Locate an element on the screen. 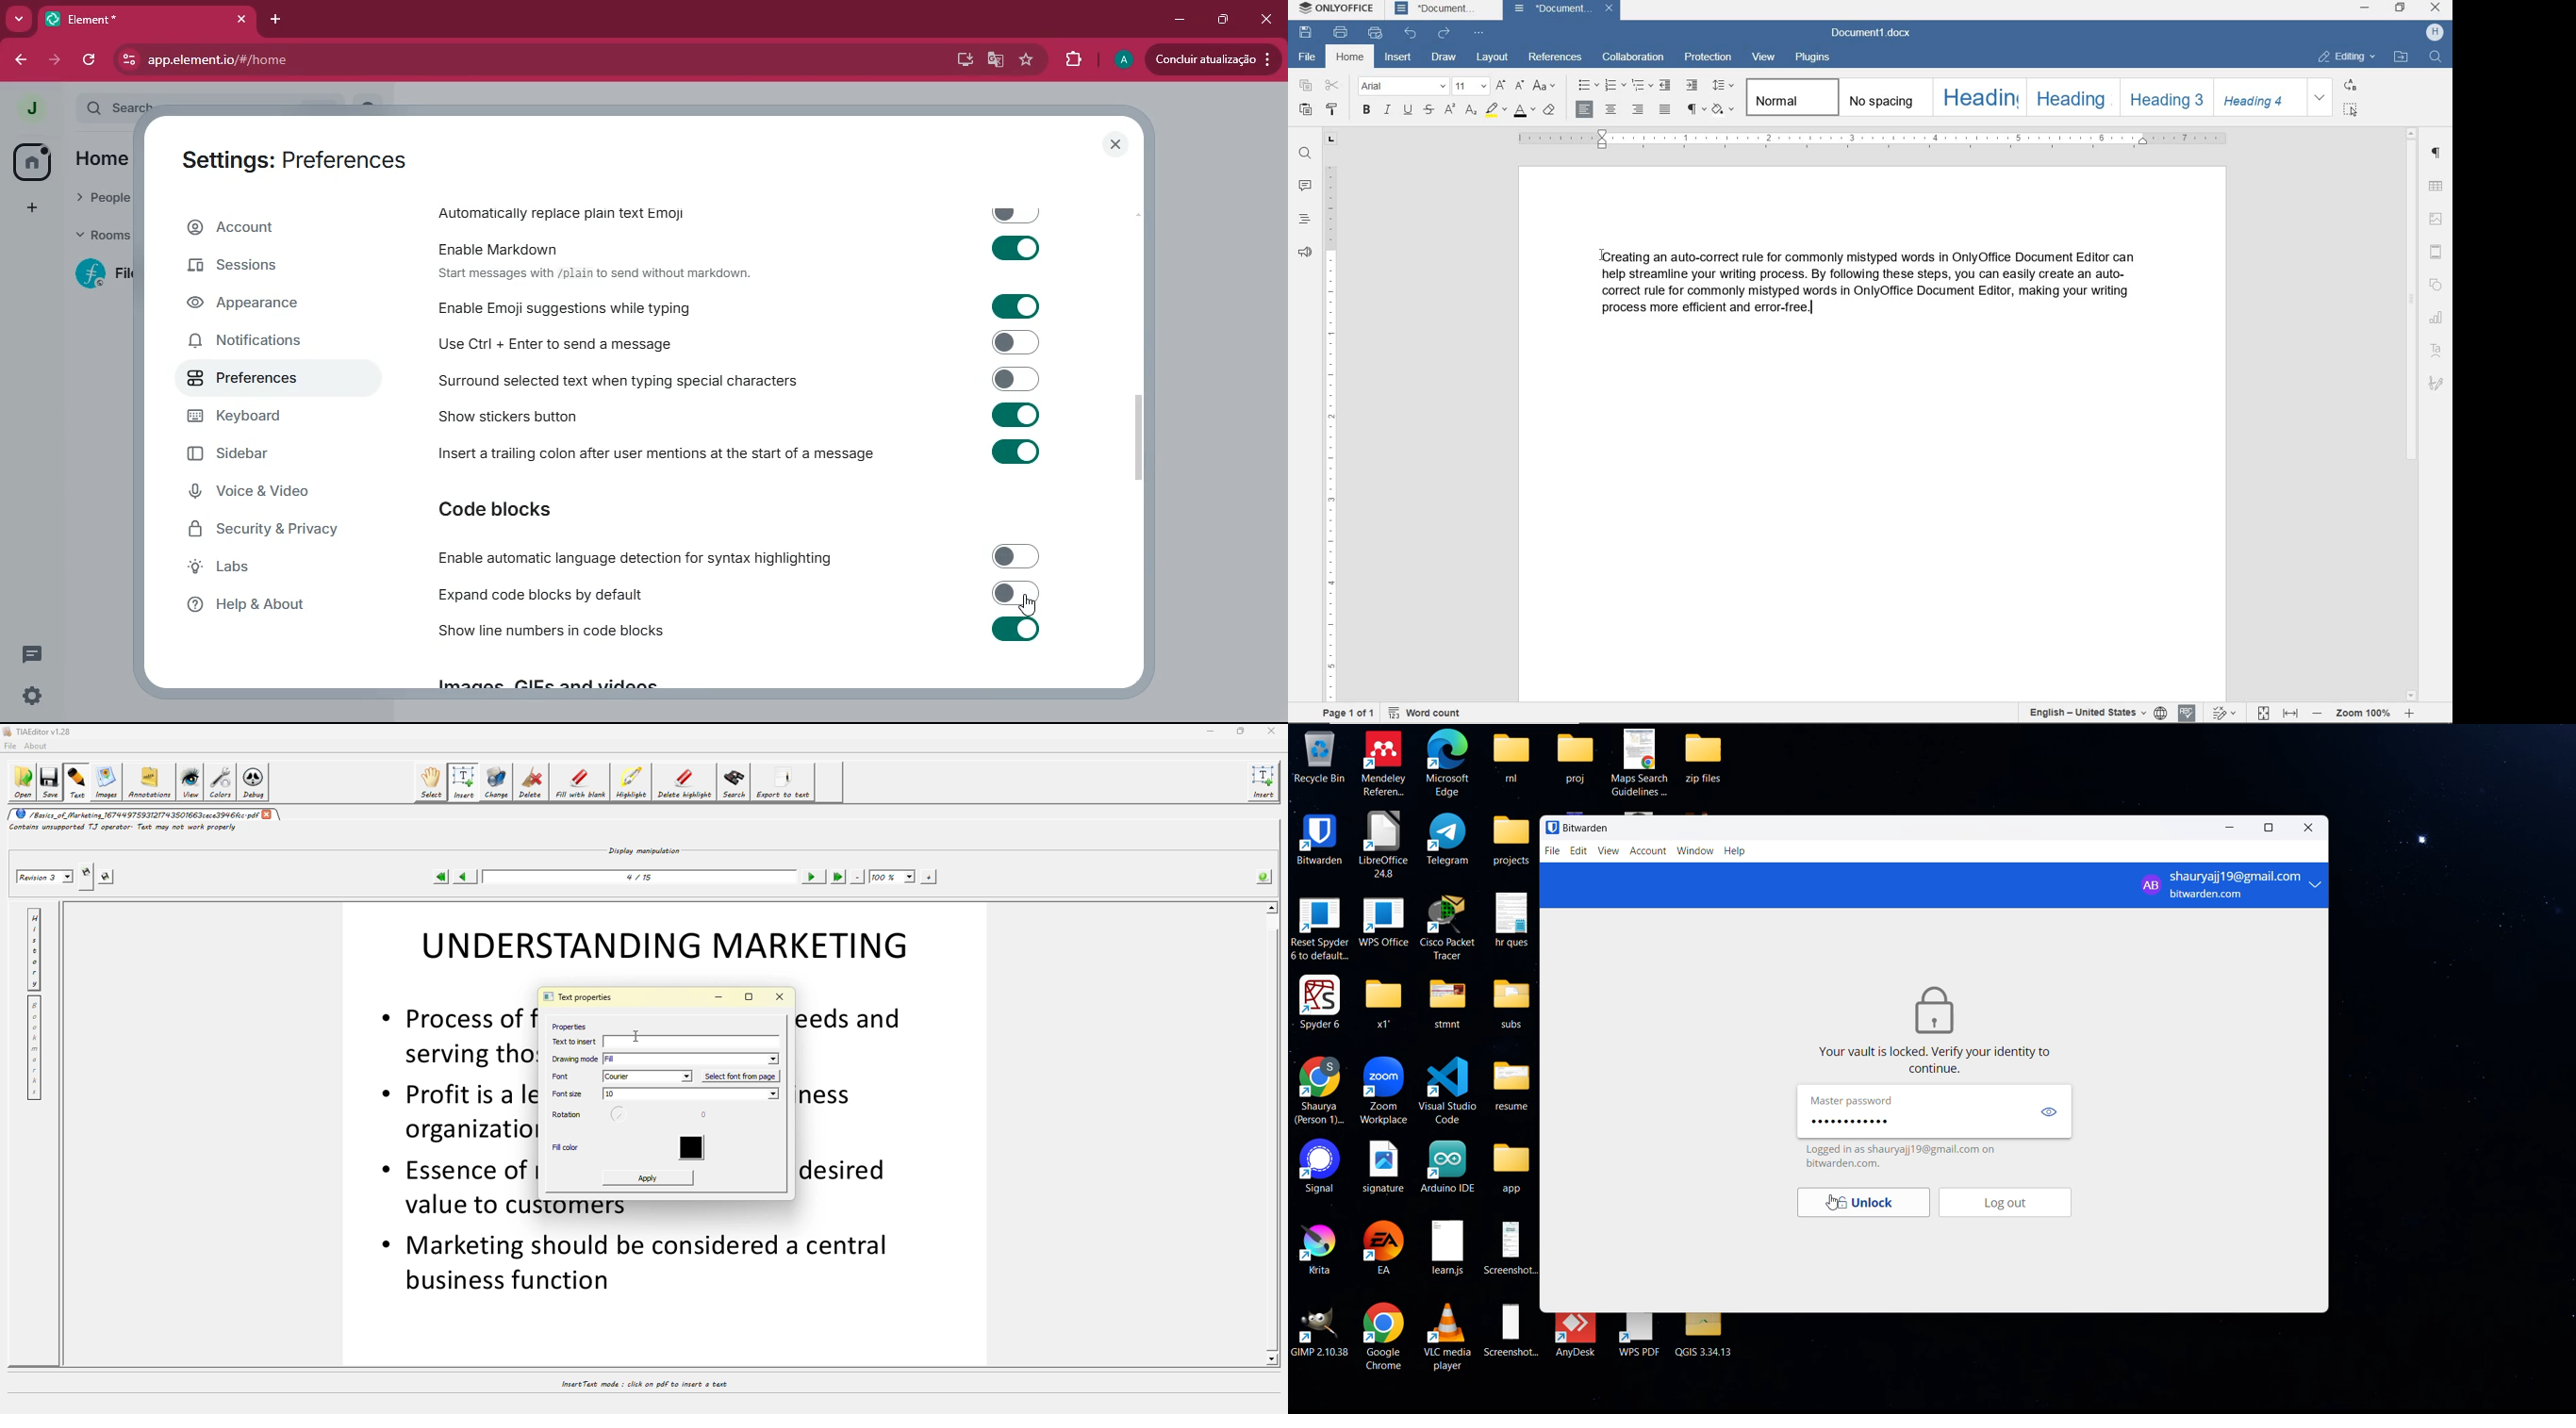 This screenshot has width=2576, height=1428. Spyder 6 is located at coordinates (1320, 1002).